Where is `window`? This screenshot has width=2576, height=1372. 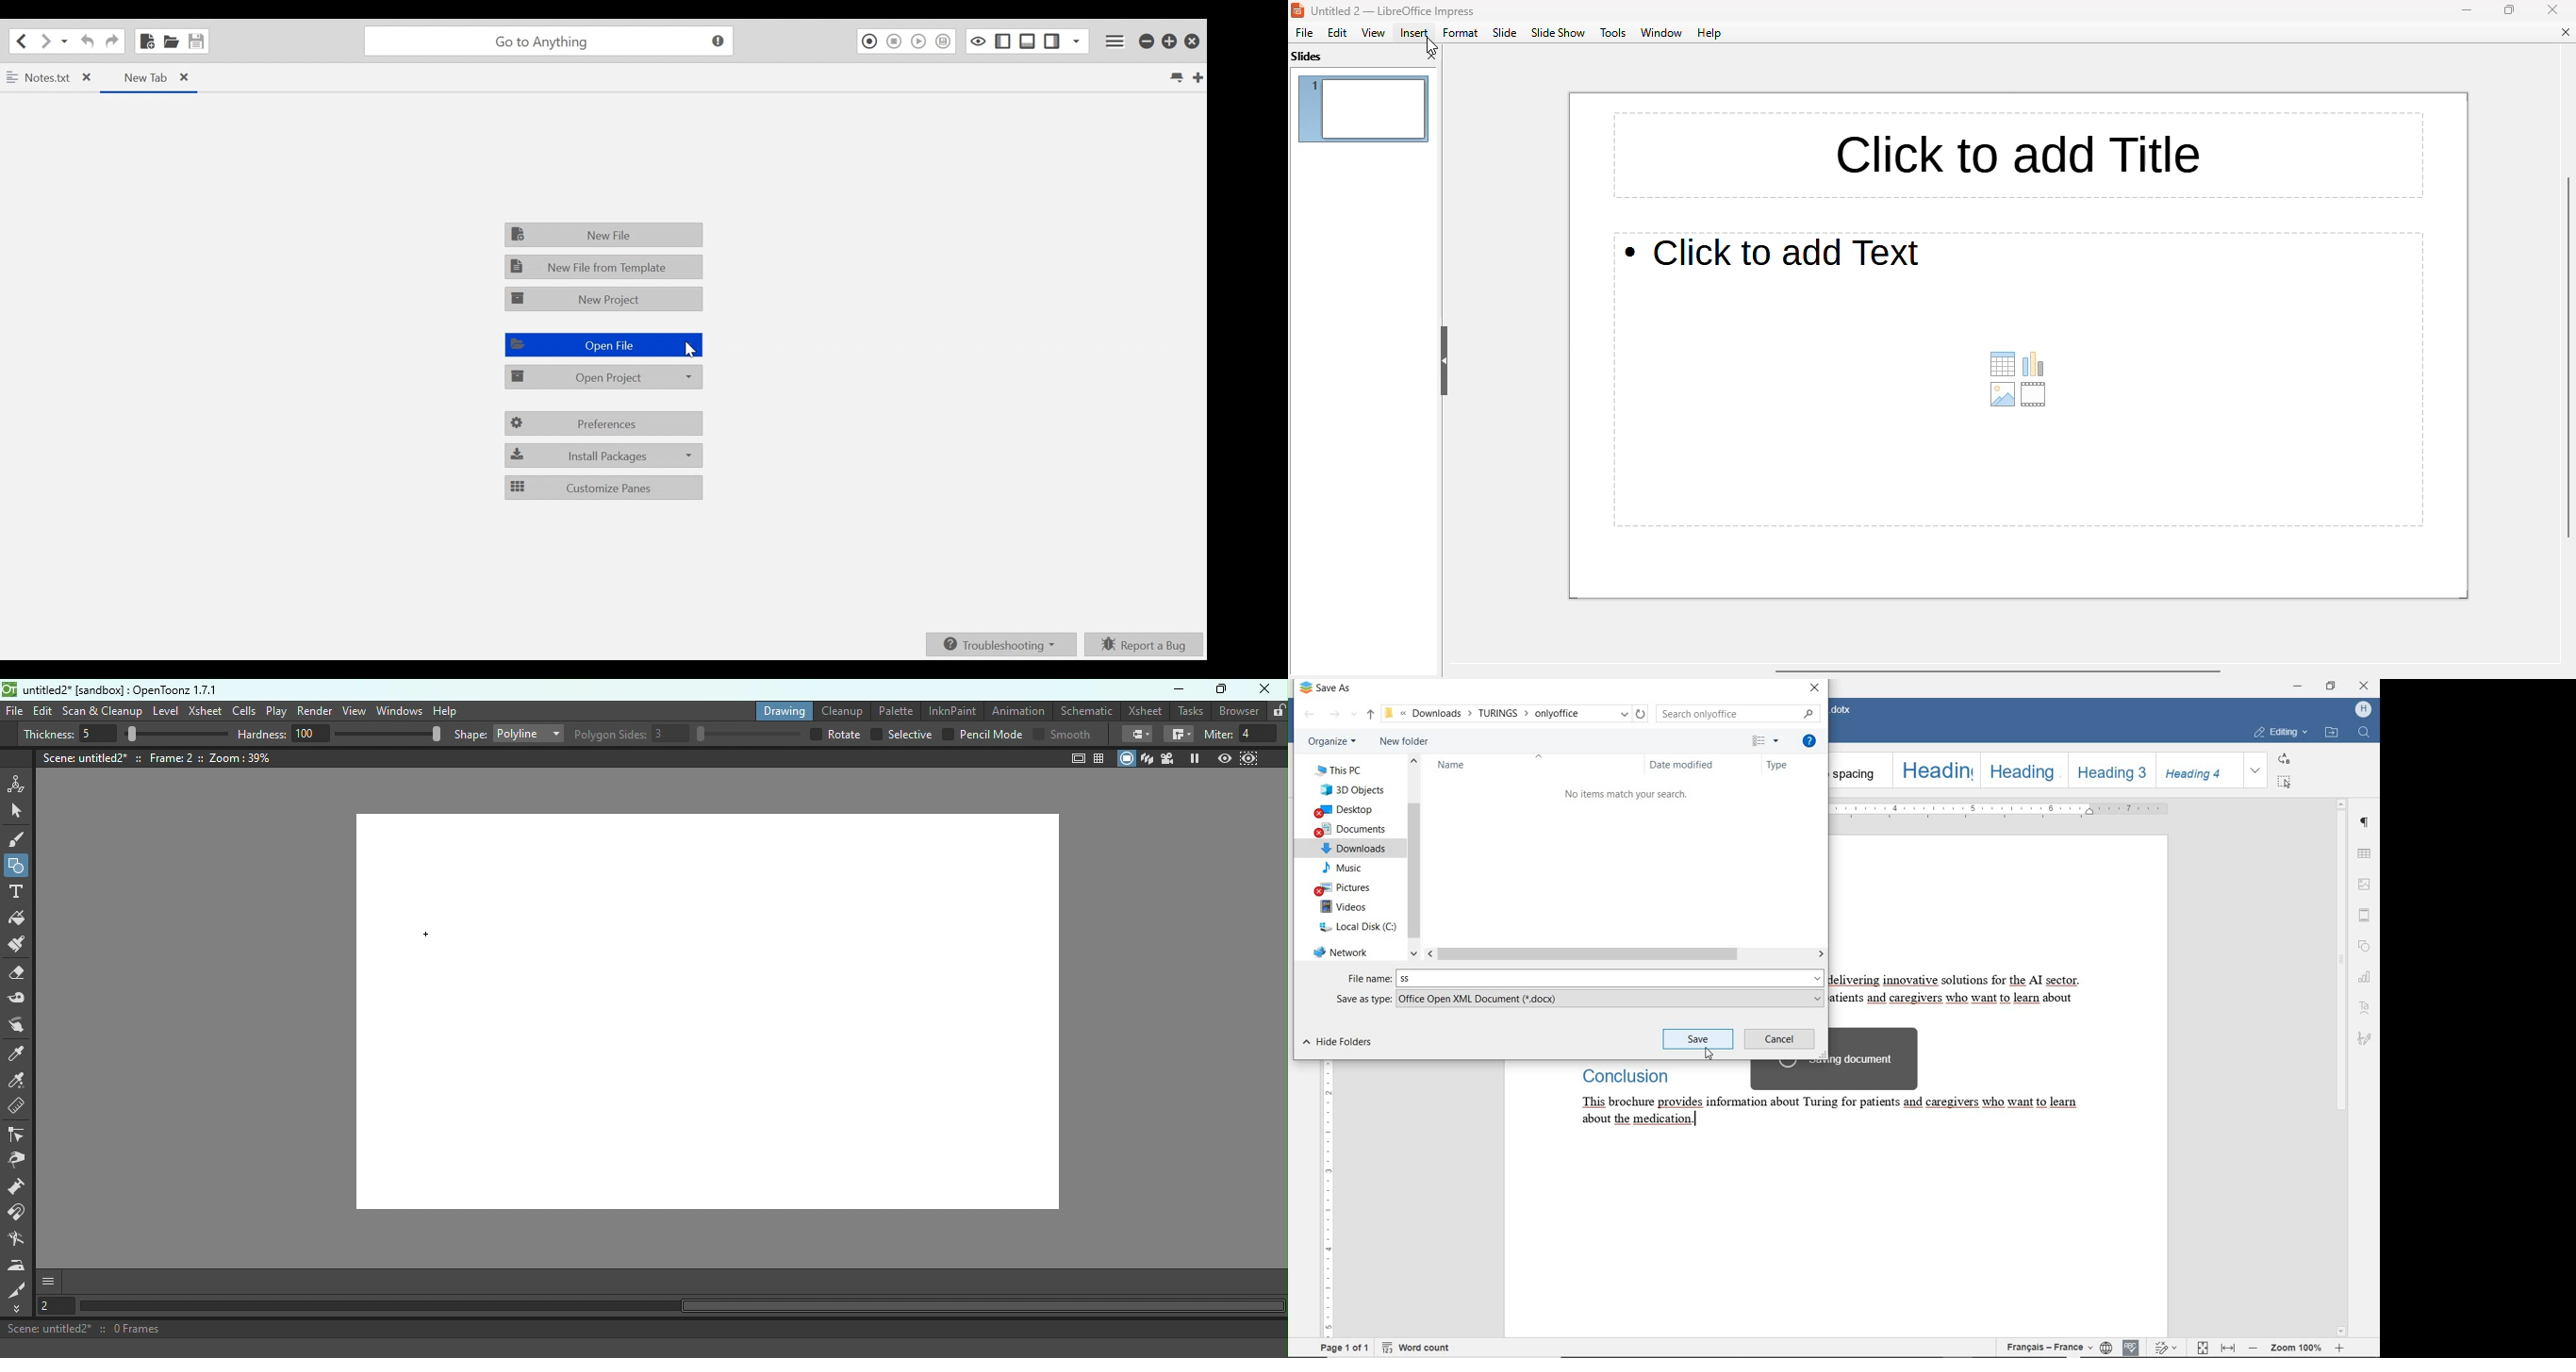
window is located at coordinates (1661, 32).